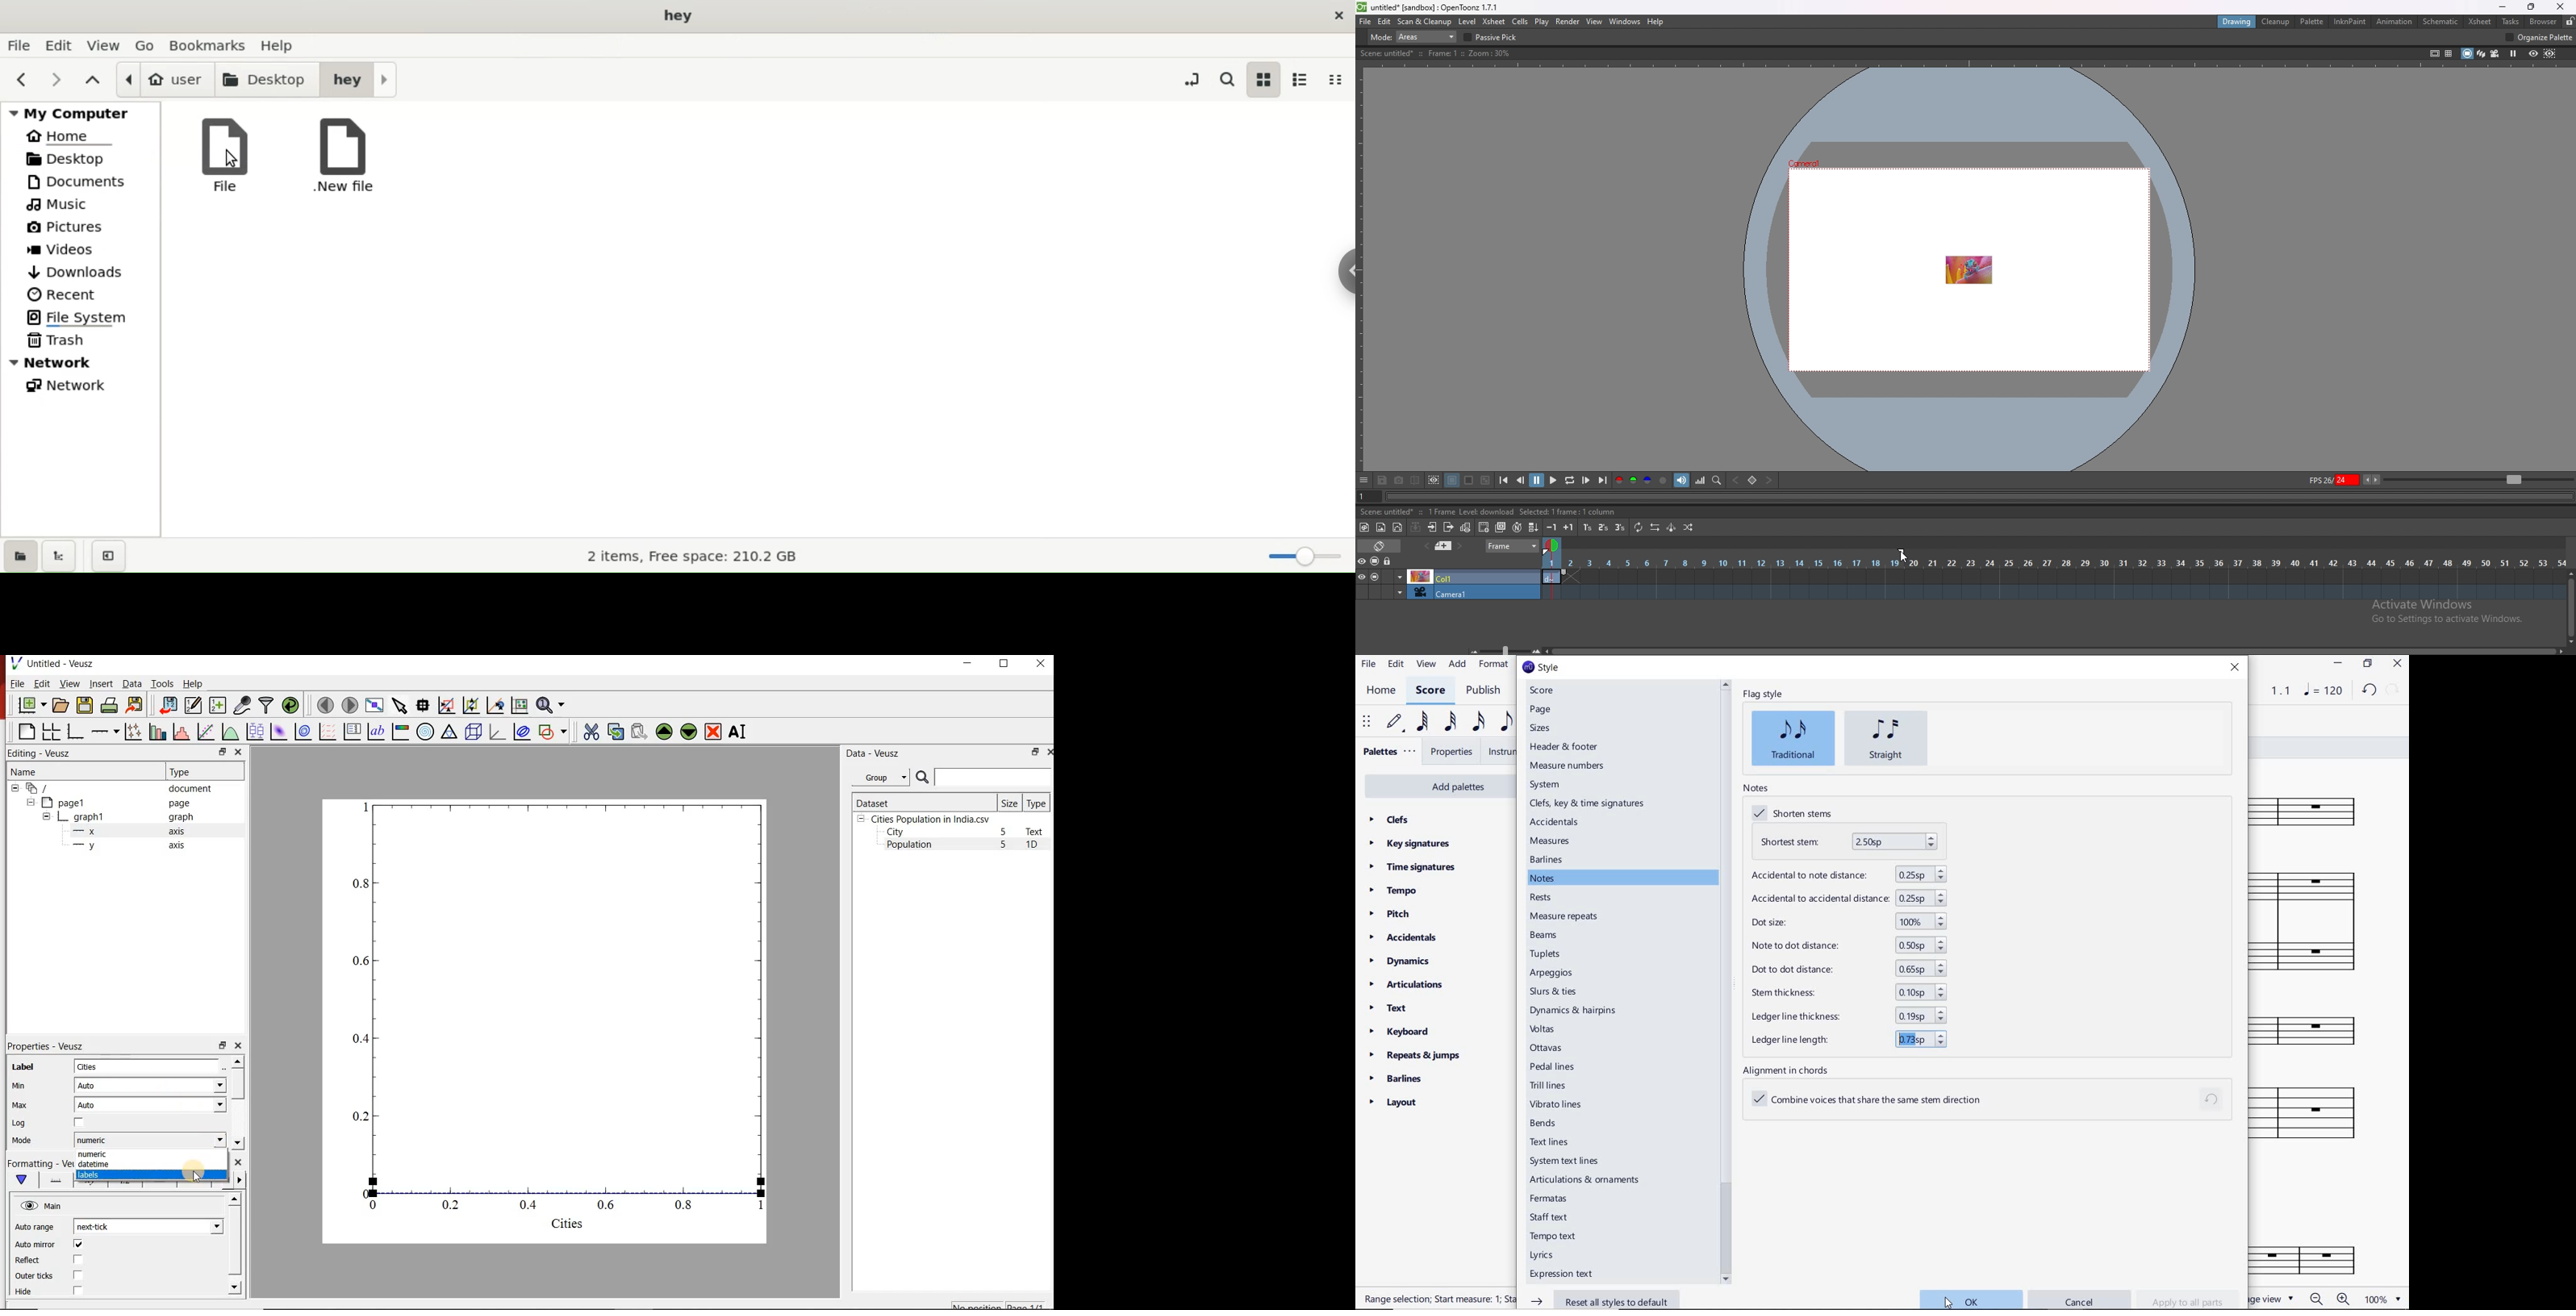 The image size is (2576, 1316). What do you see at coordinates (85, 704) in the screenshot?
I see `save the document` at bounding box center [85, 704].